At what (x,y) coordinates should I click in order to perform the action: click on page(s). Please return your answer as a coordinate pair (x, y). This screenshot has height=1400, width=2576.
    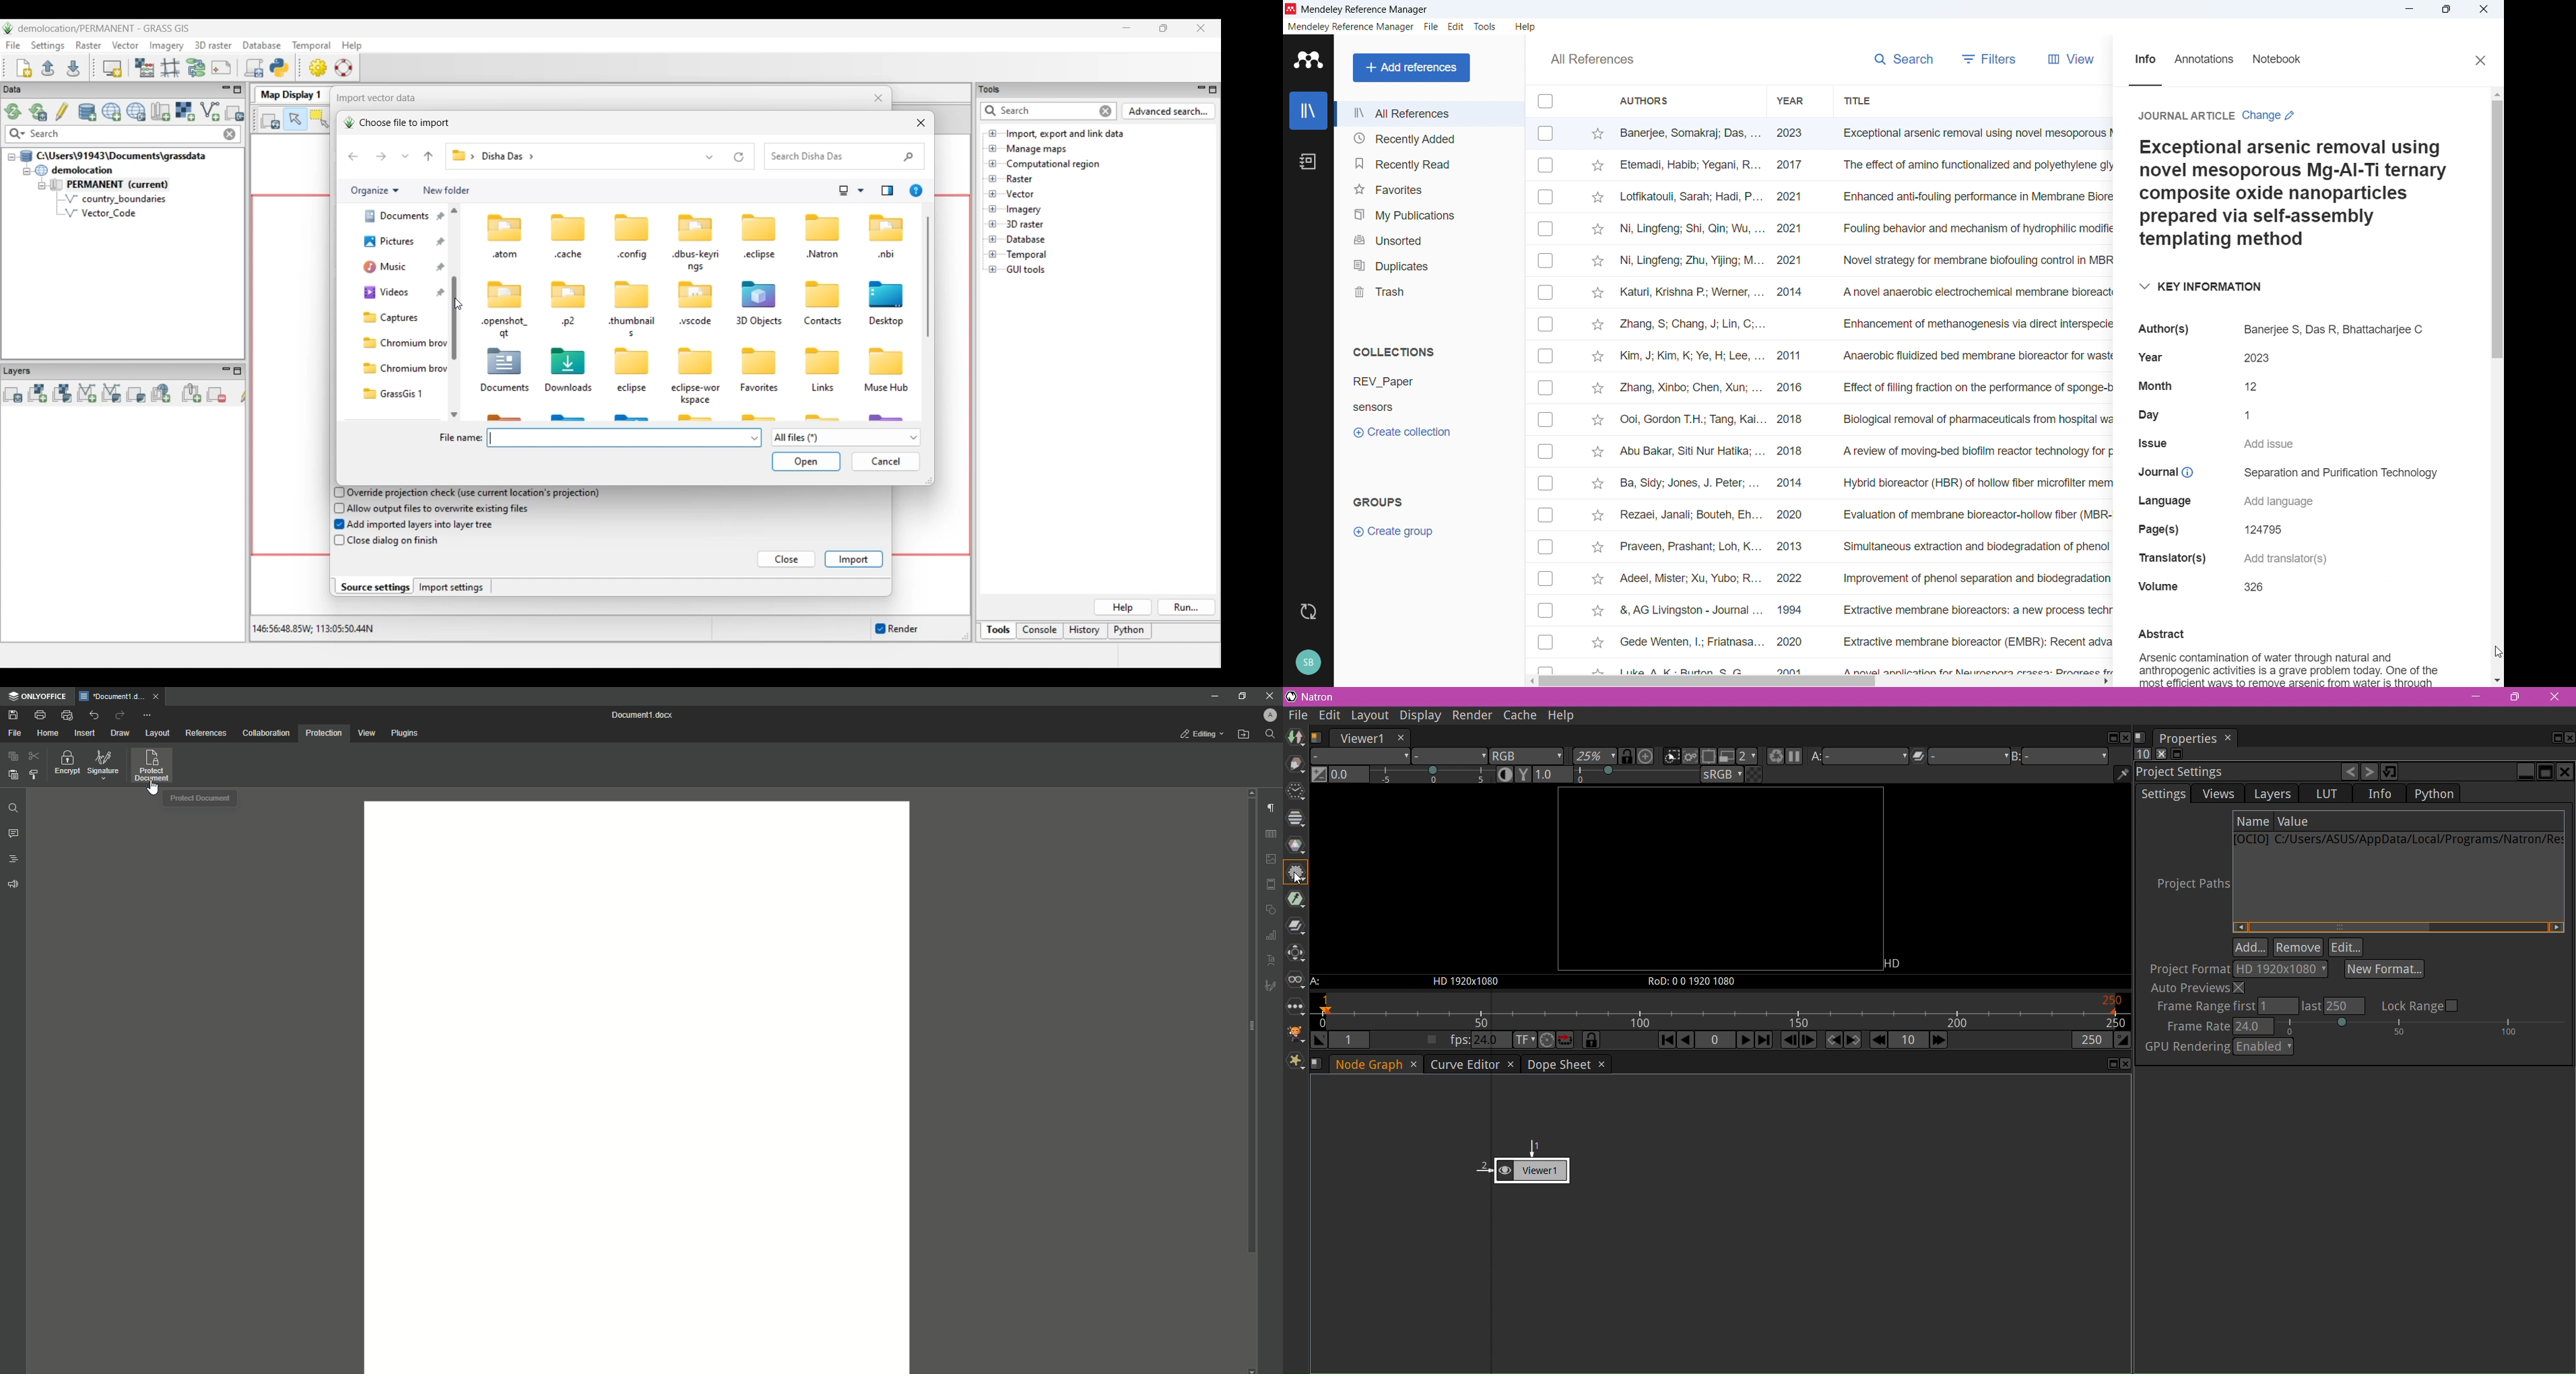
    Looking at the image, I should click on (2156, 531).